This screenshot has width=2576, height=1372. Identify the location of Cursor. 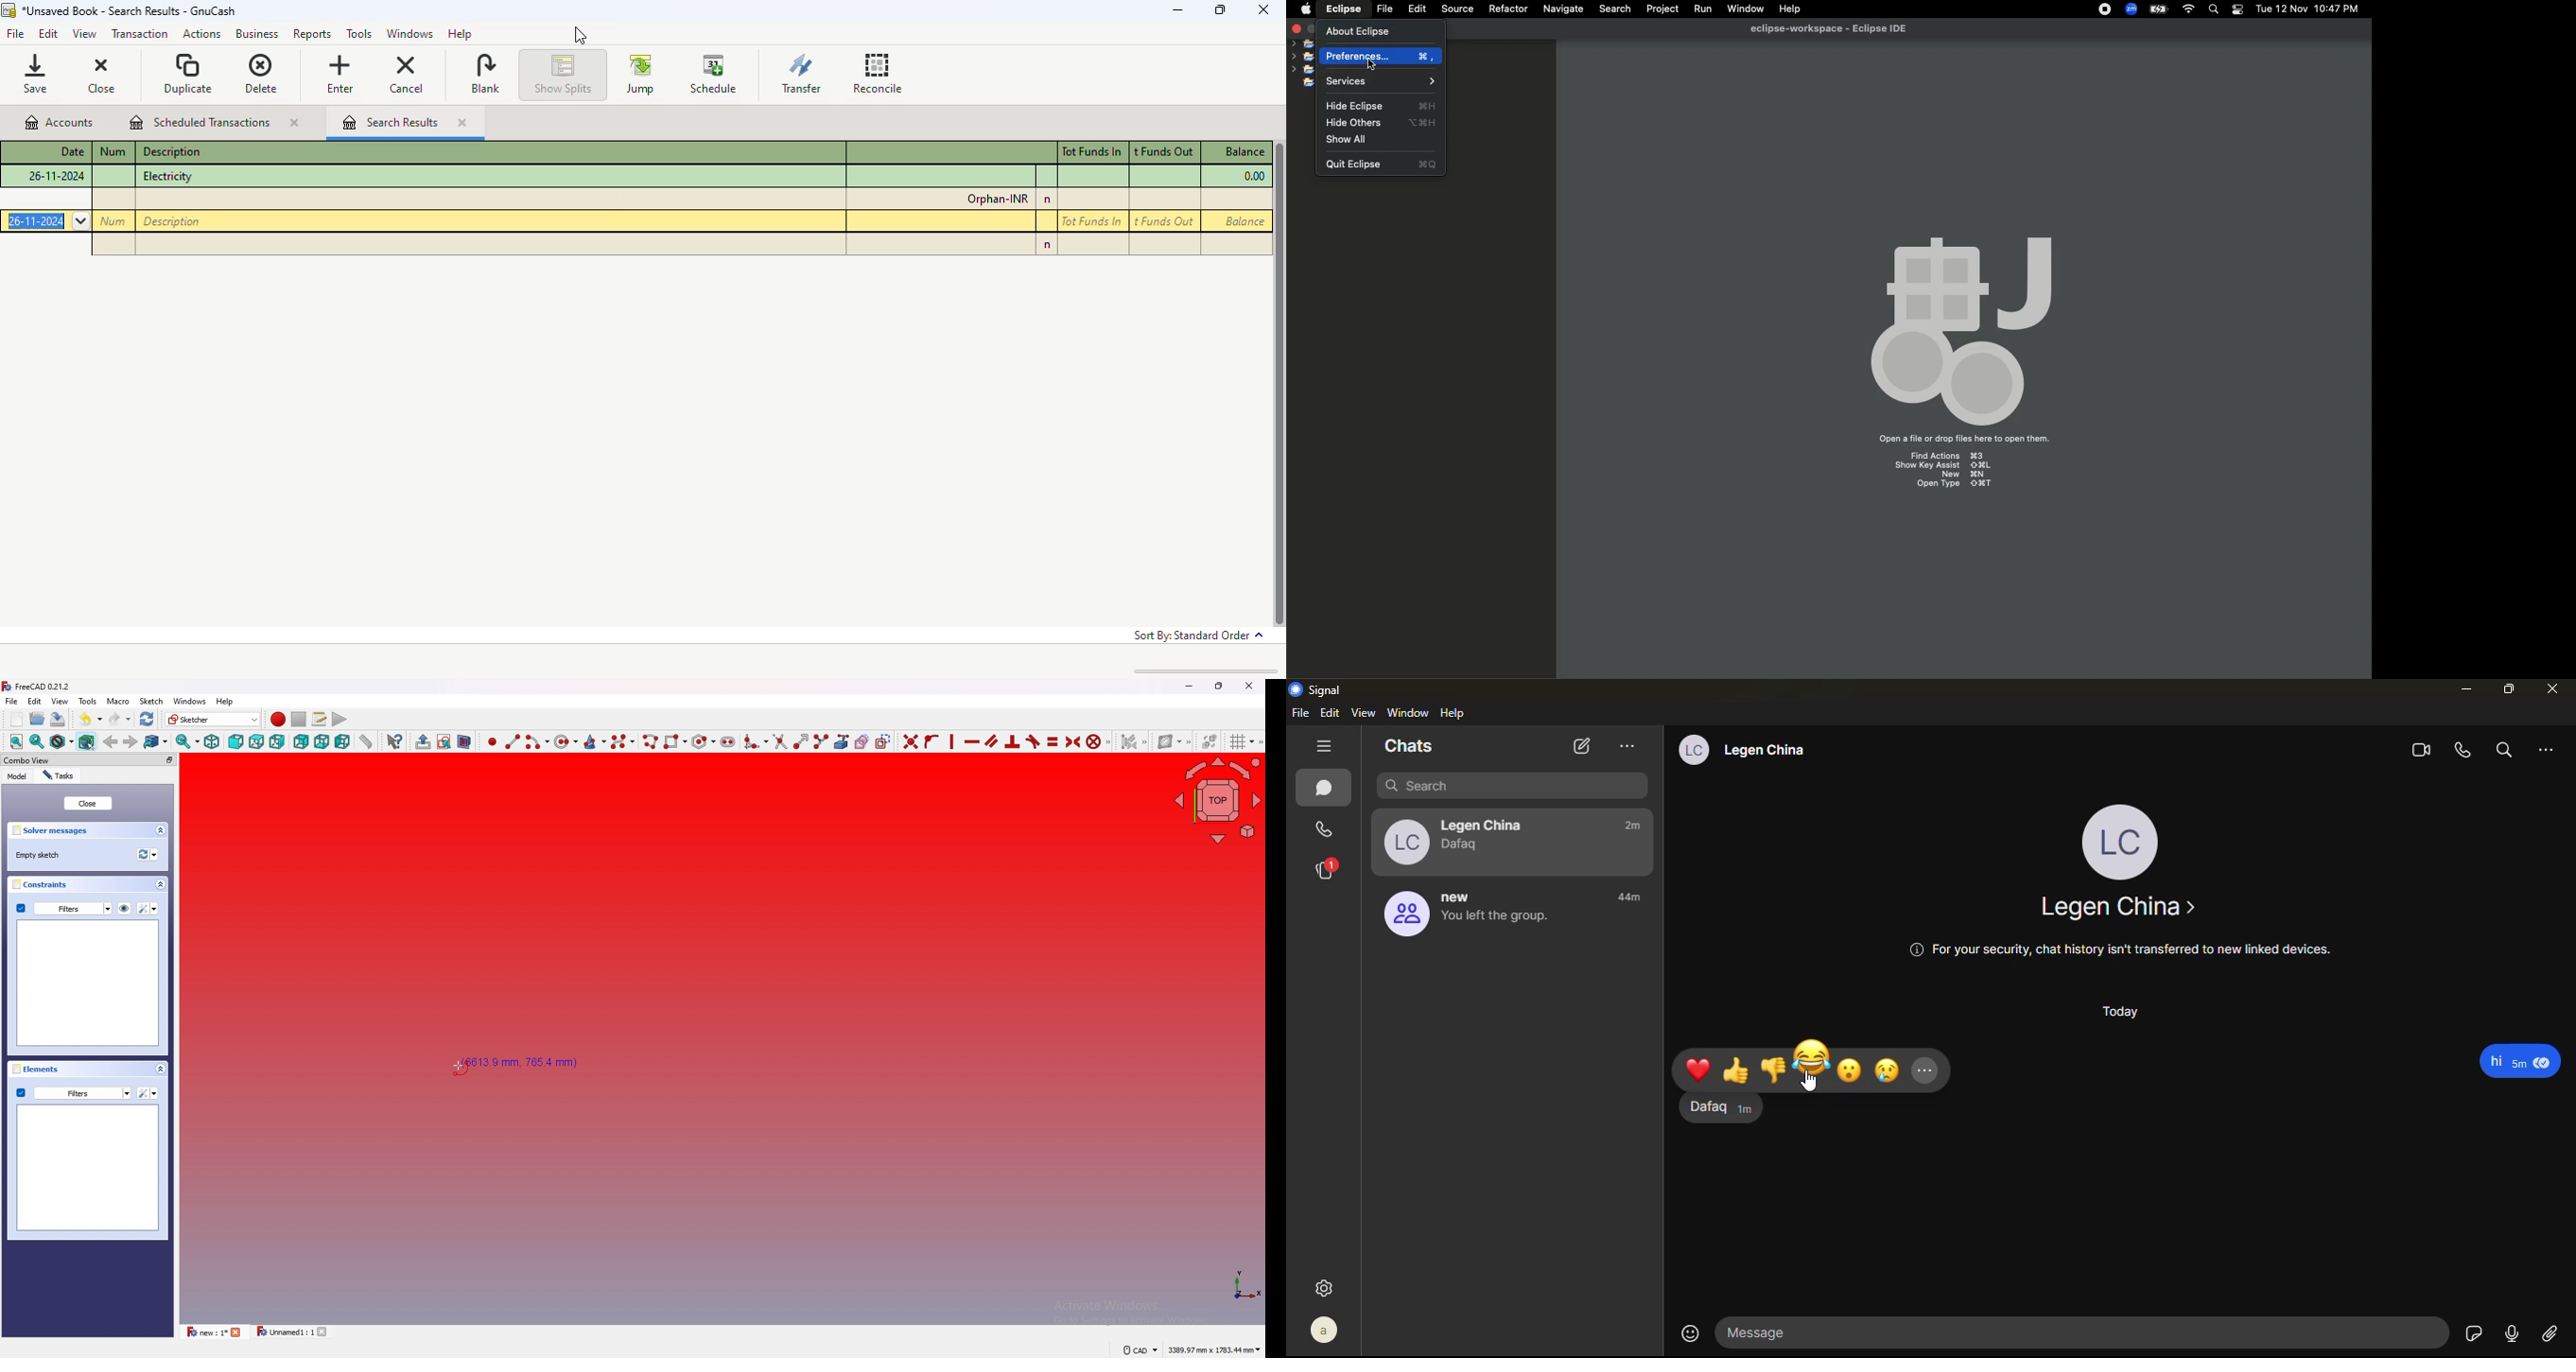
(1374, 65).